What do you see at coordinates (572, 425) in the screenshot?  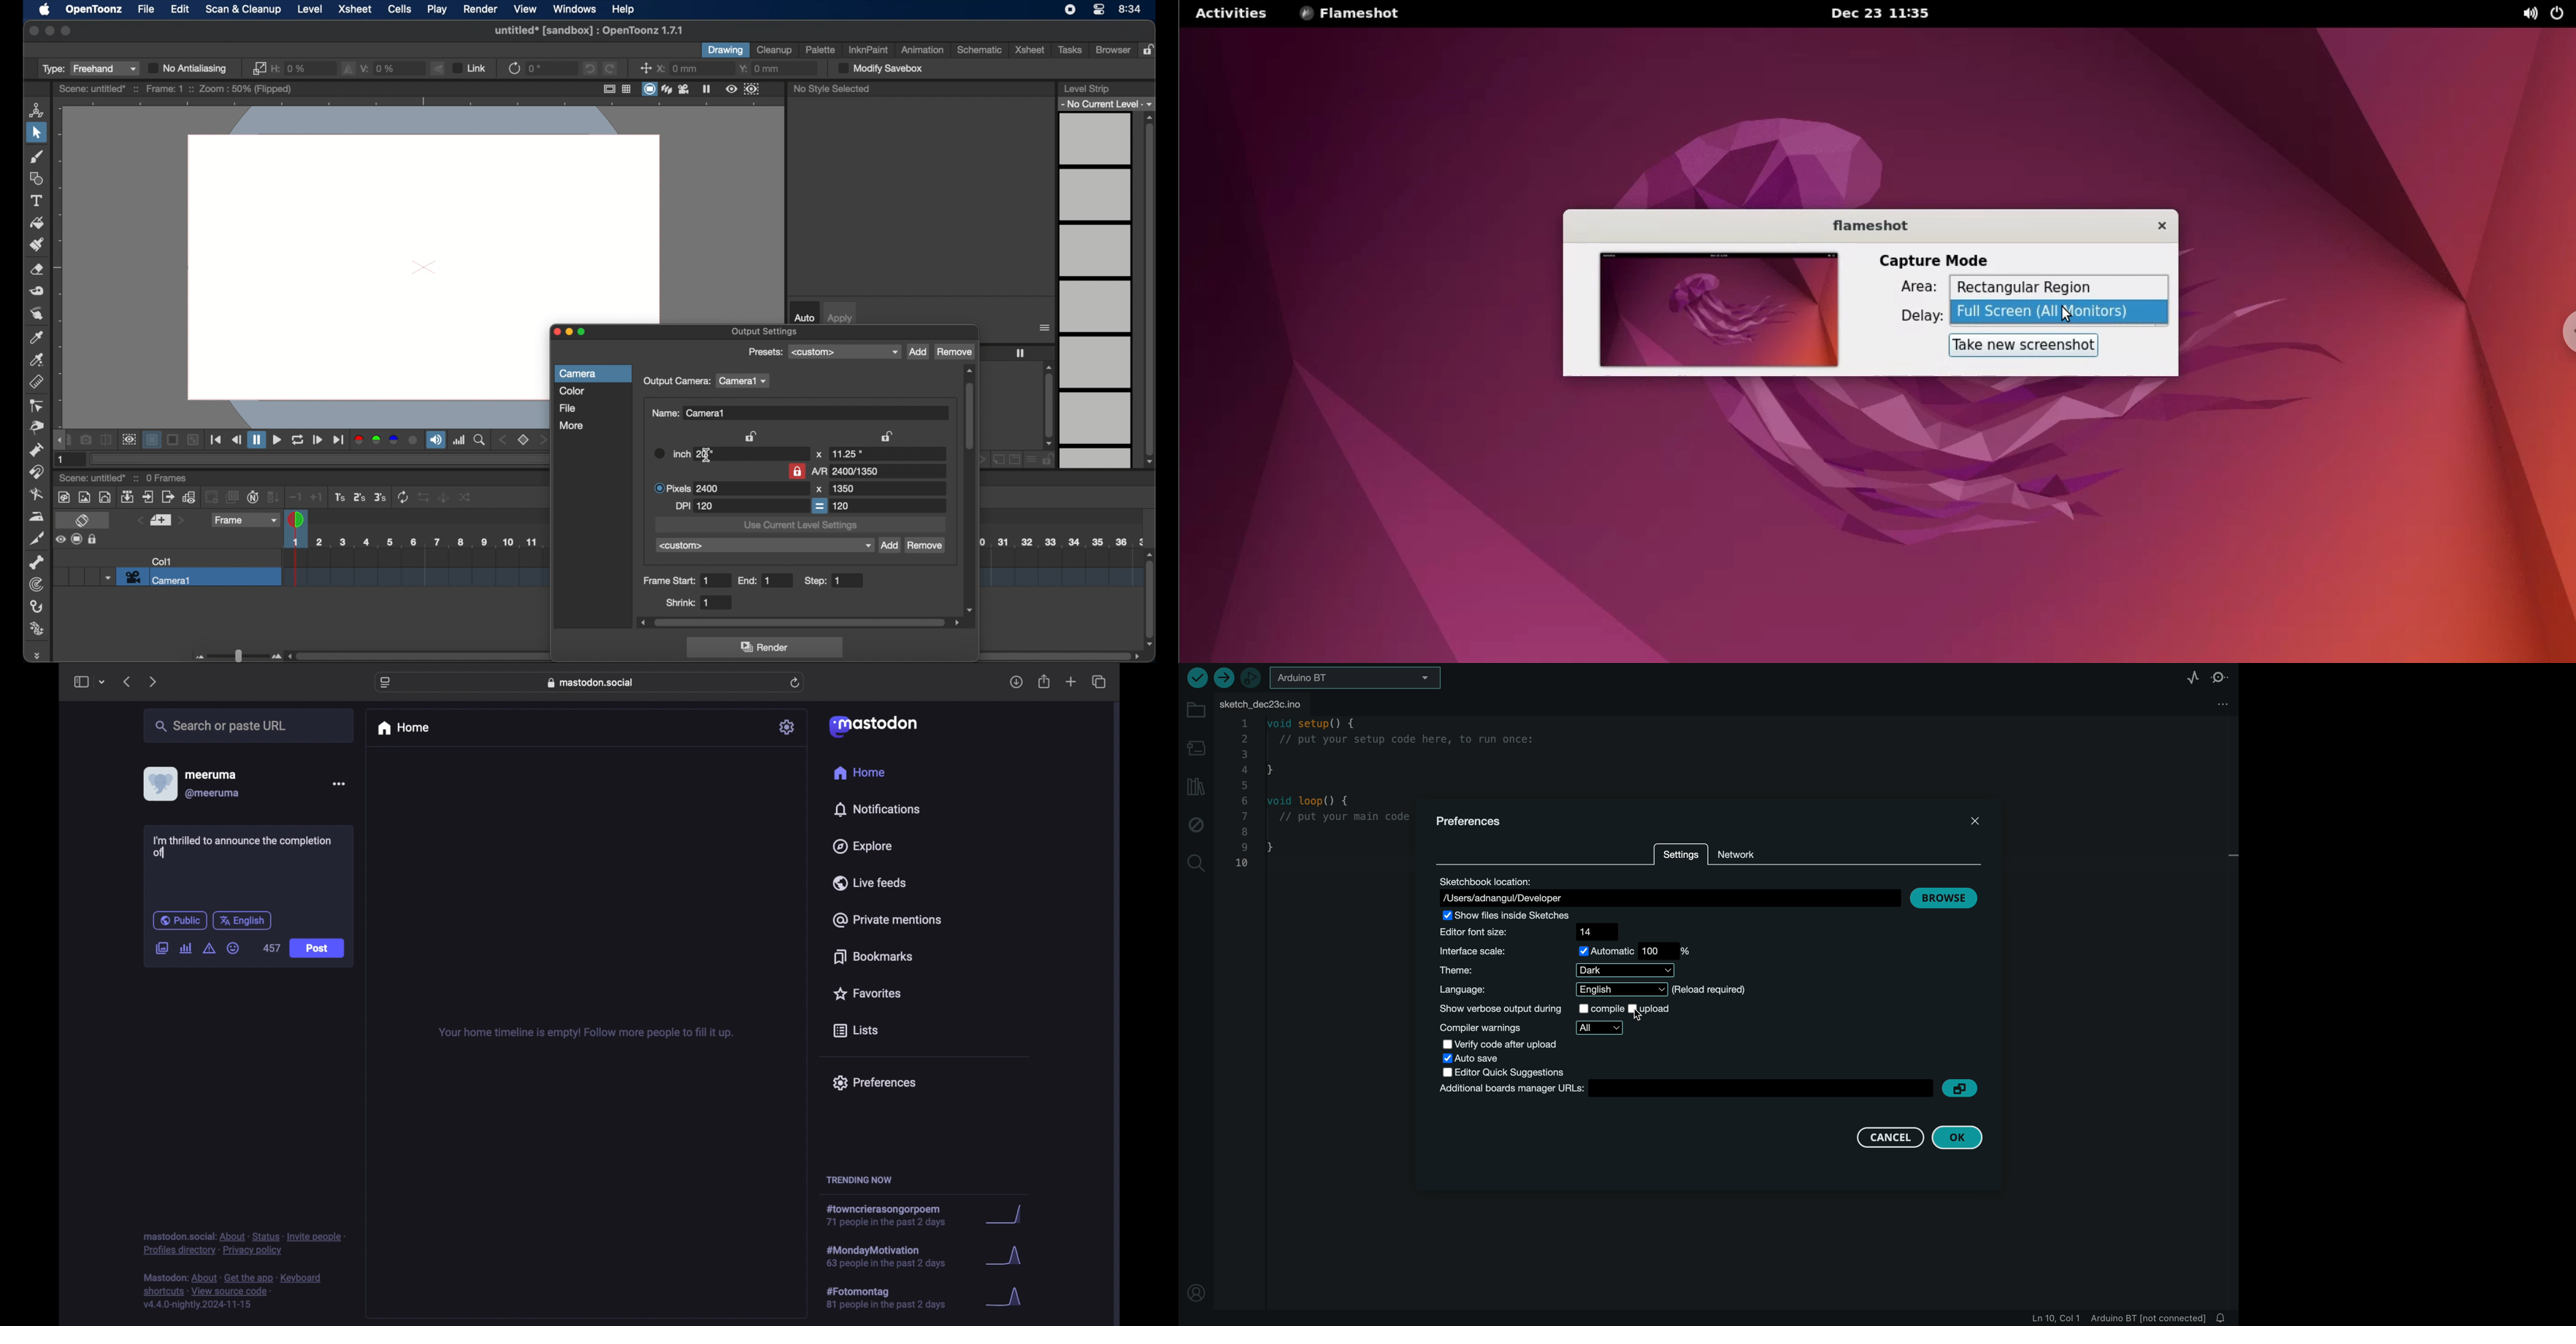 I see `more` at bounding box center [572, 425].